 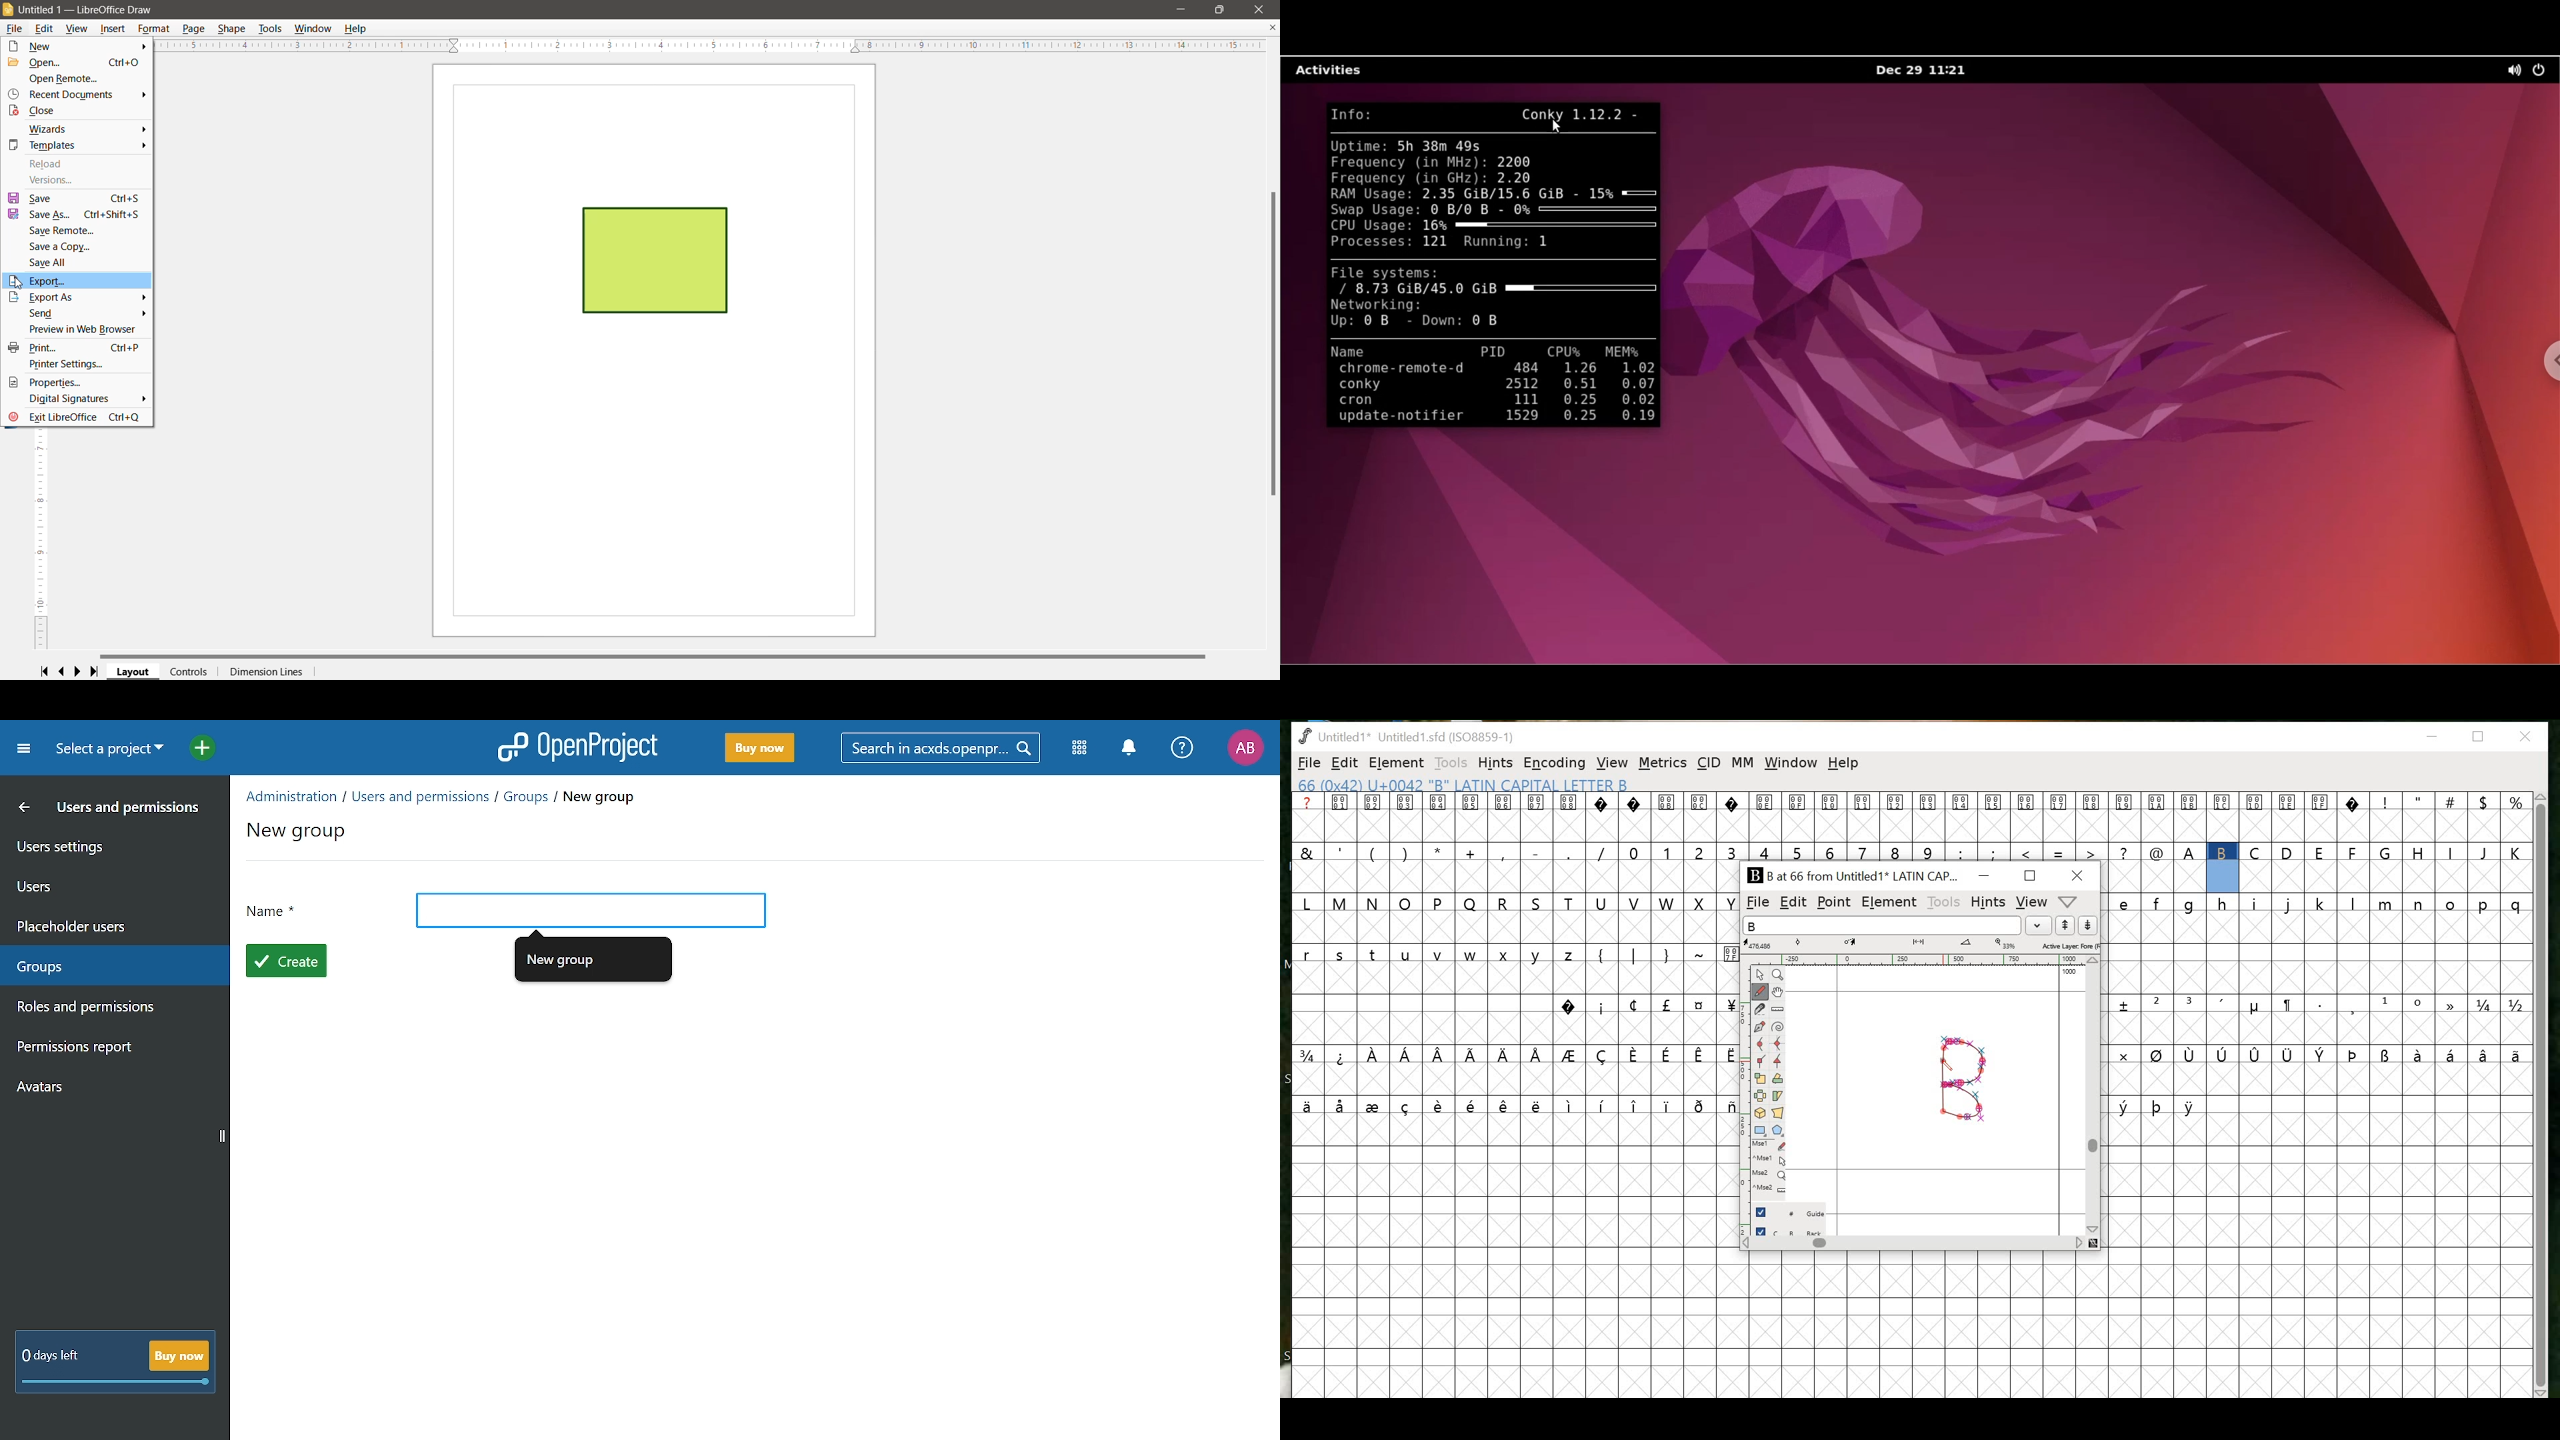 What do you see at coordinates (274, 913) in the screenshot?
I see `Name *` at bounding box center [274, 913].